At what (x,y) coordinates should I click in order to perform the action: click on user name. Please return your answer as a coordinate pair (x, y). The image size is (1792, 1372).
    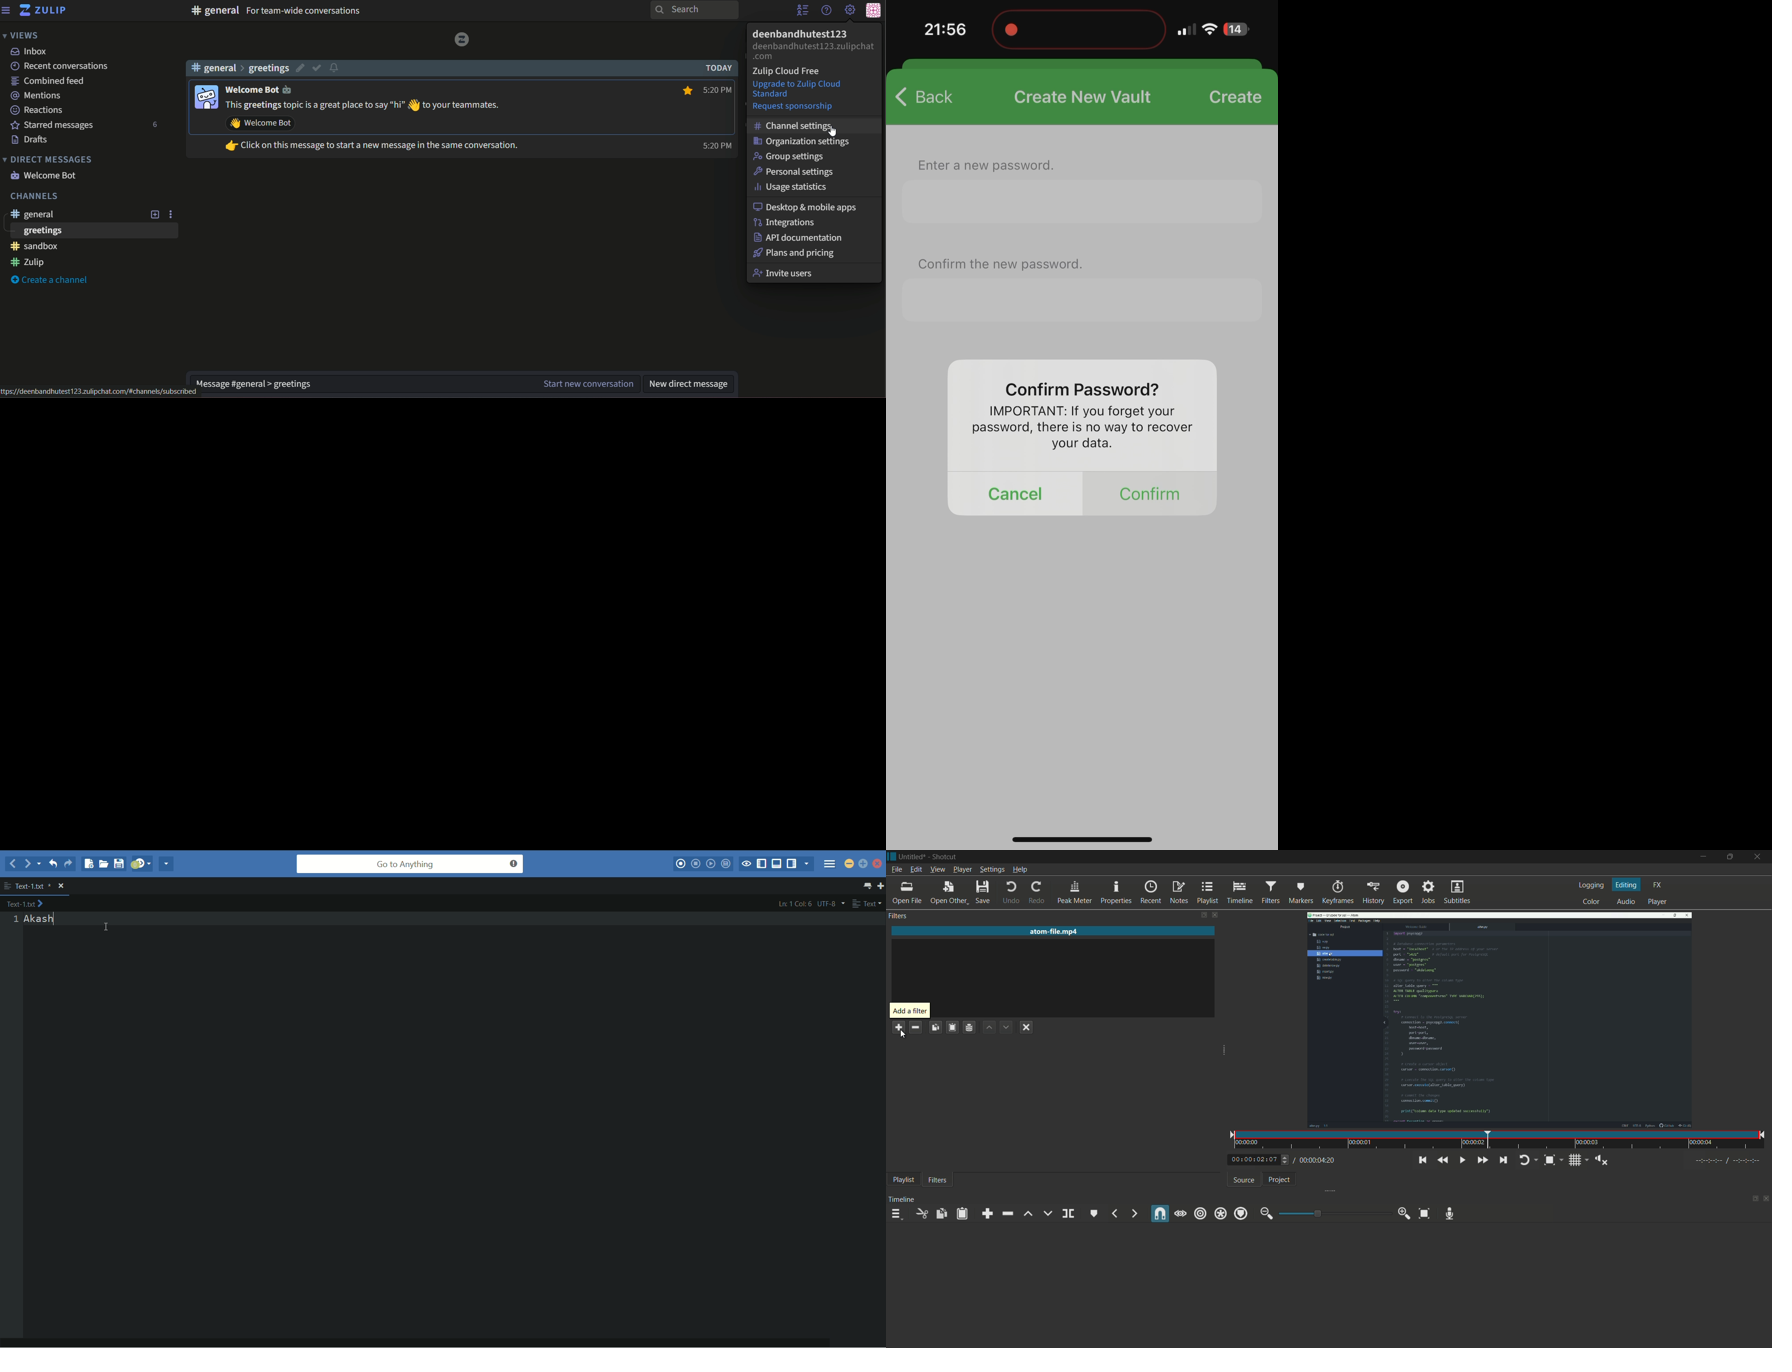
    Looking at the image, I should click on (264, 90).